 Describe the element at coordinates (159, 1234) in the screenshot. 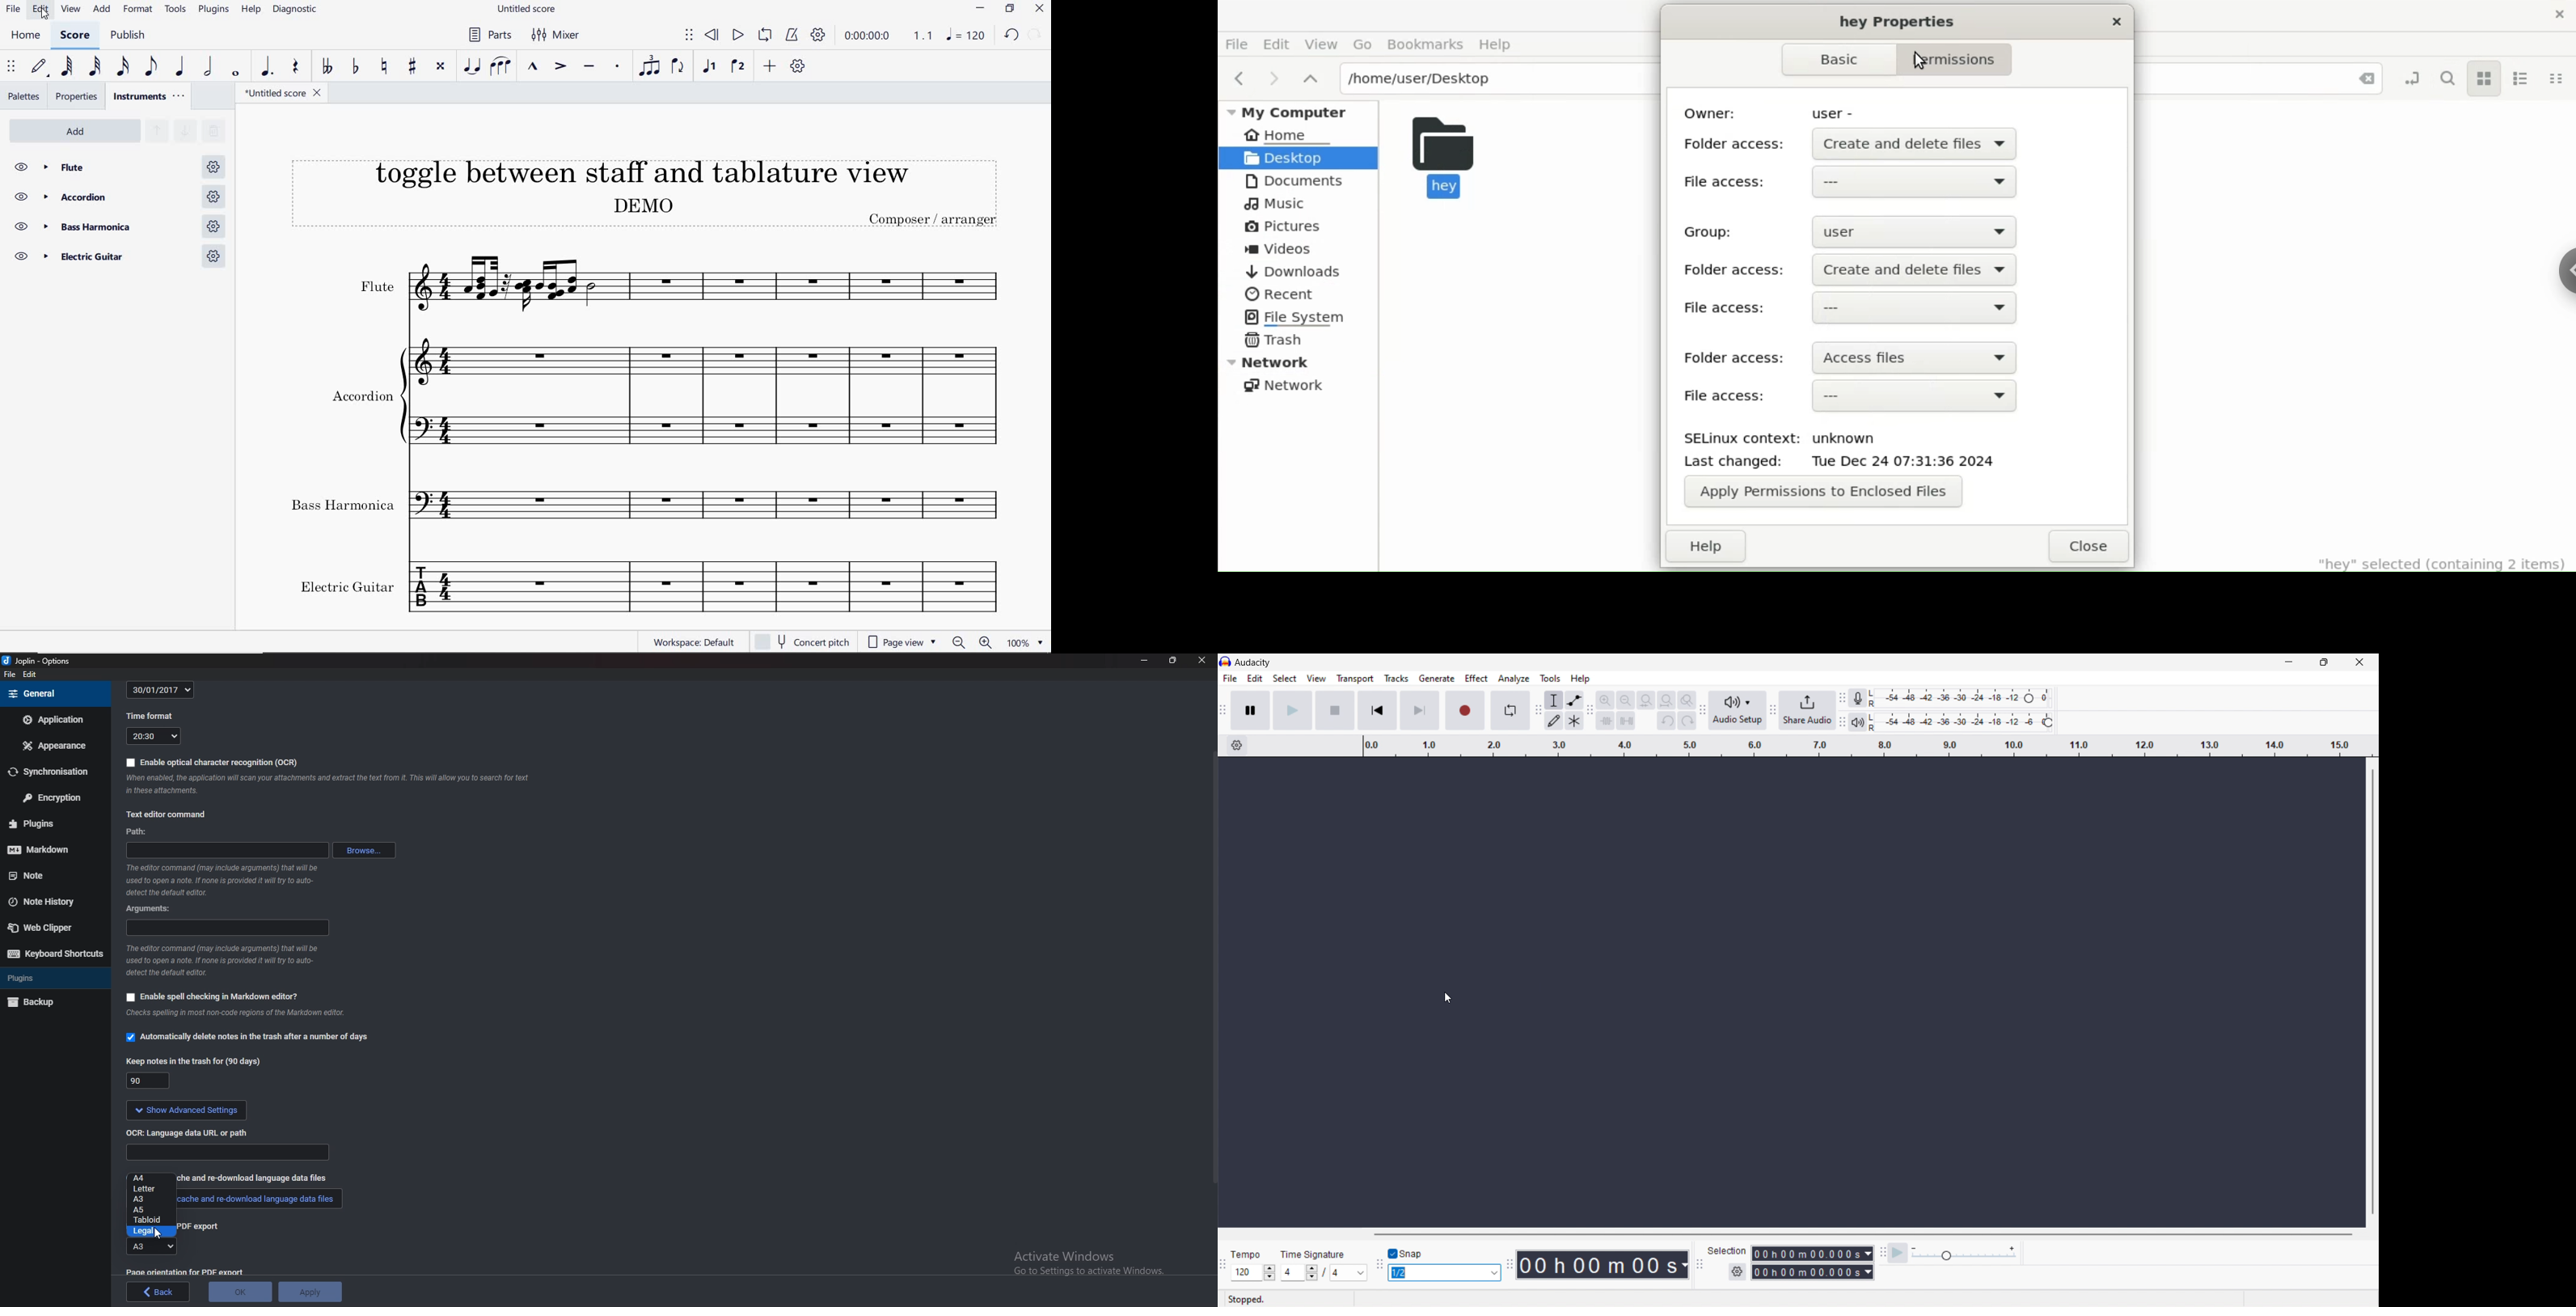

I see `Cursor` at that location.